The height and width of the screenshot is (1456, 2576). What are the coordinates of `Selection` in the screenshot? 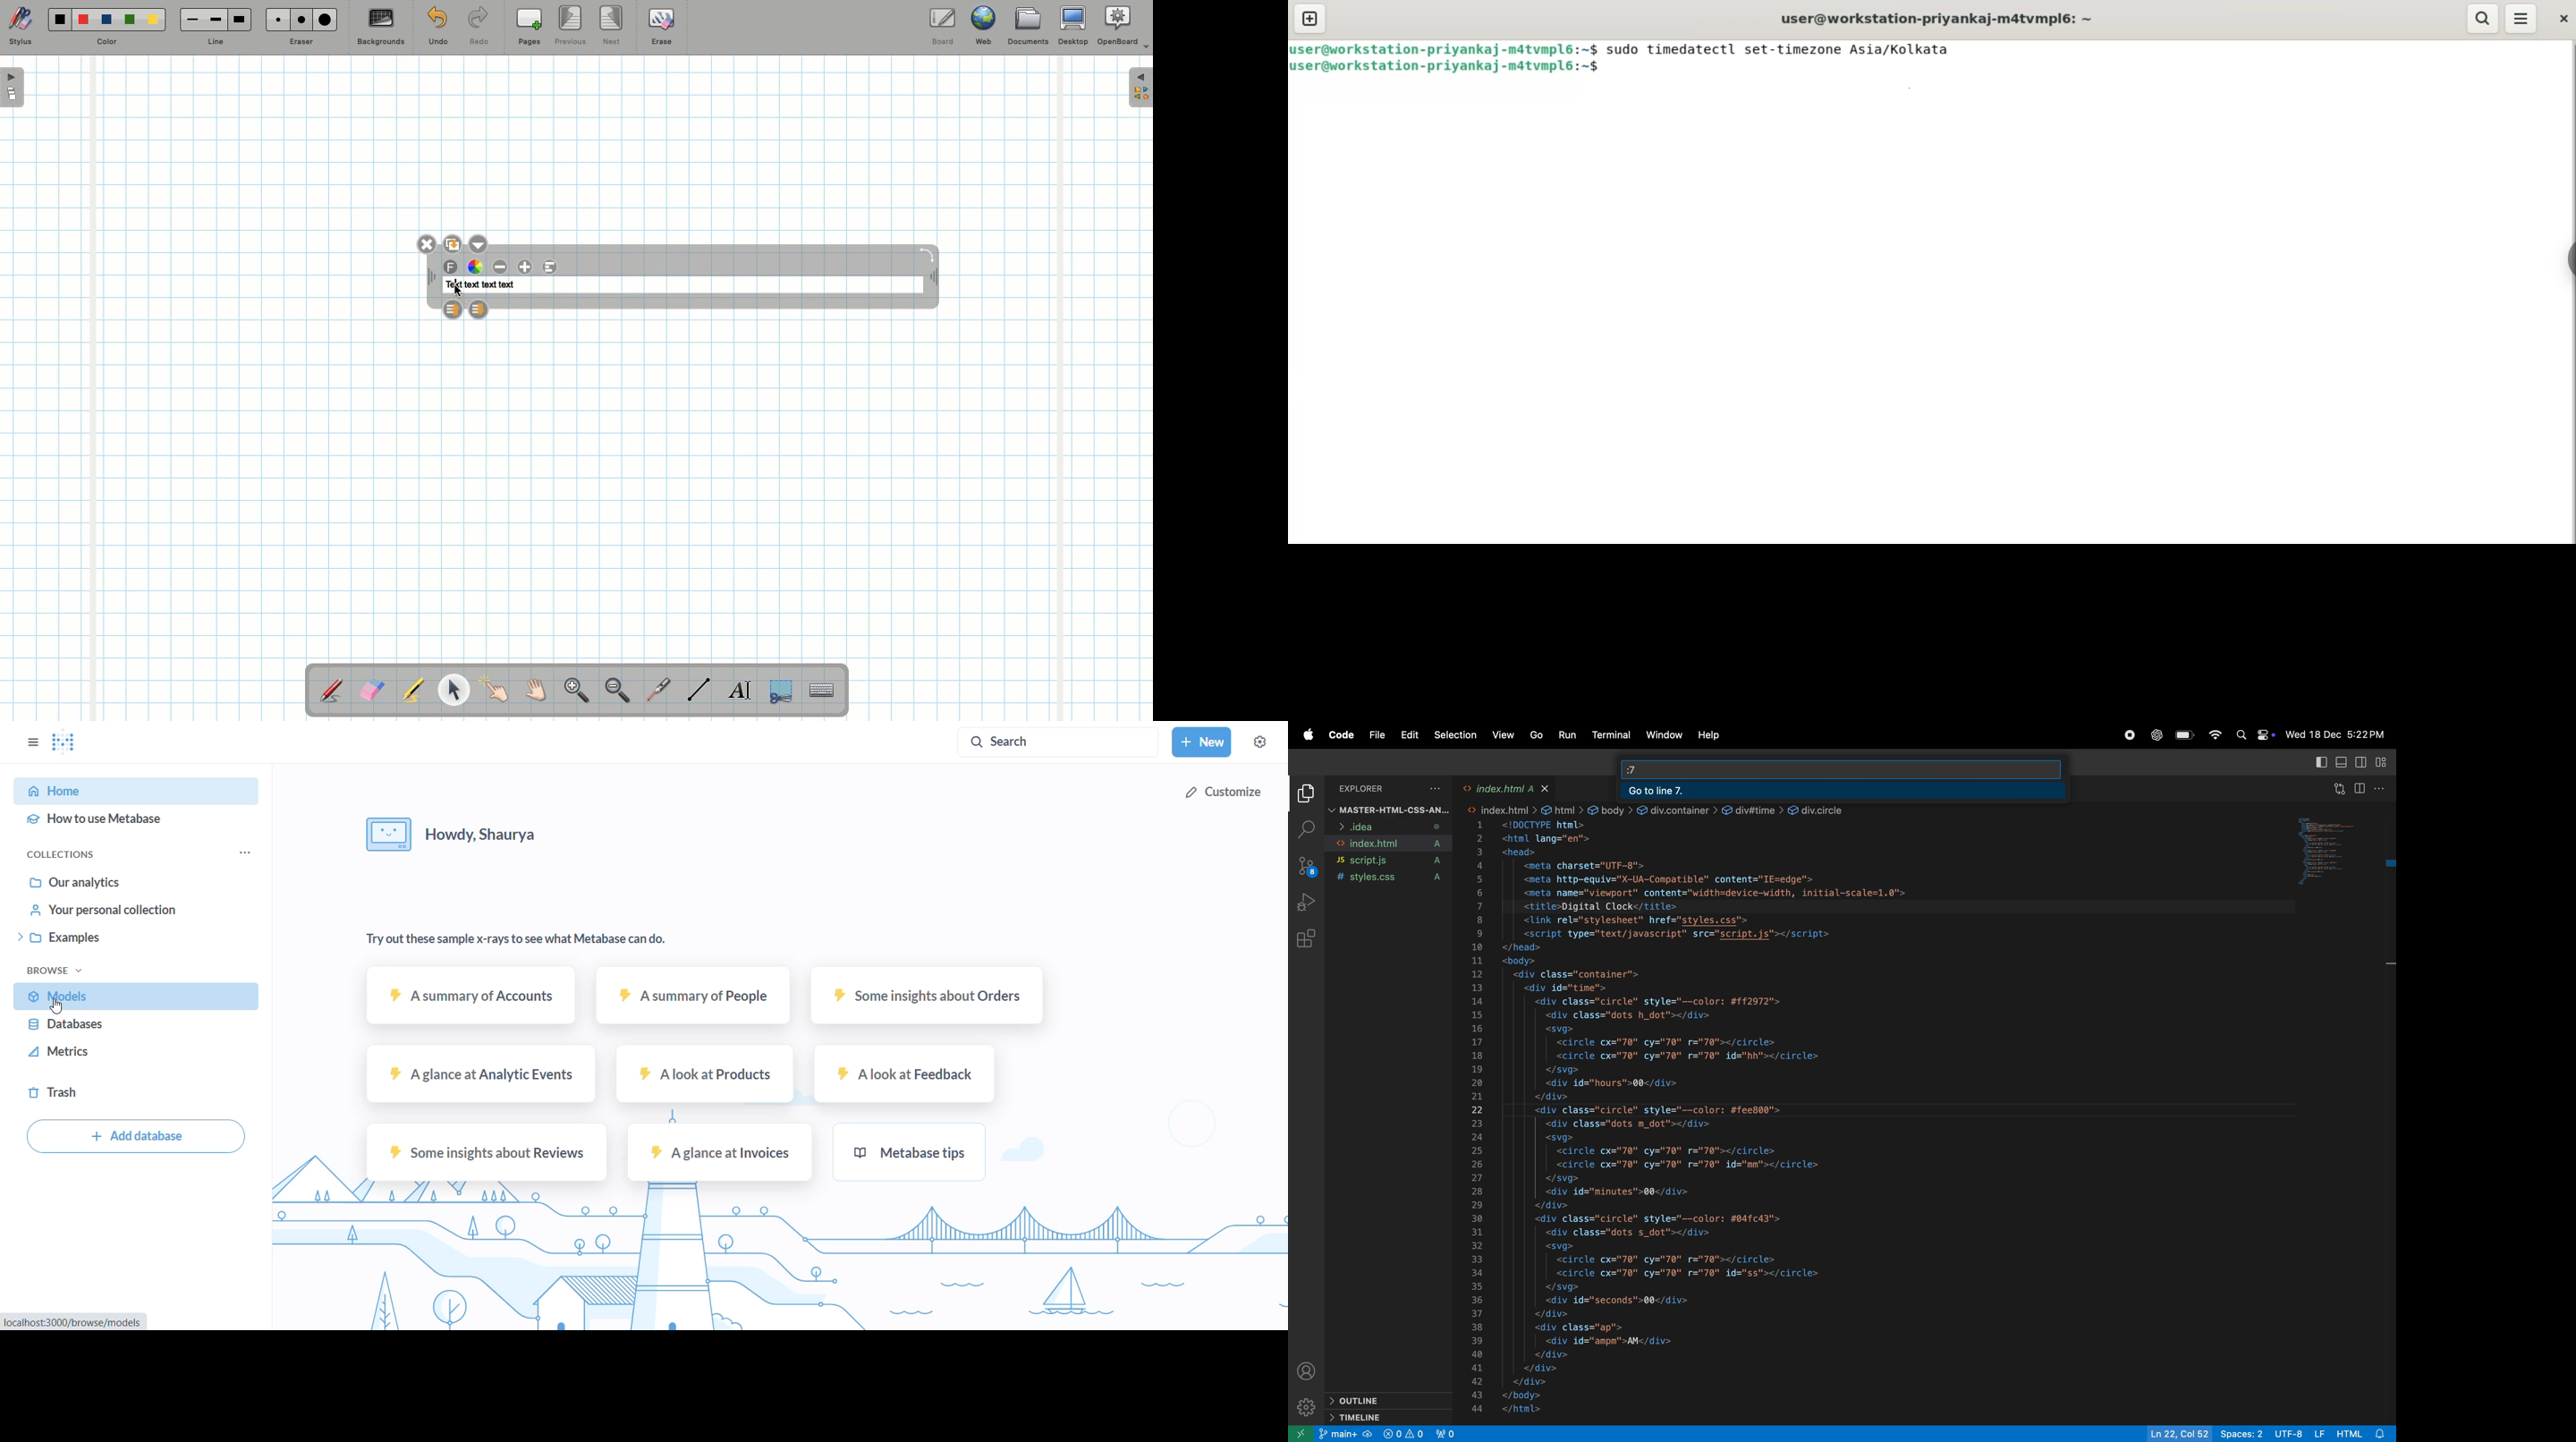 It's located at (779, 689).